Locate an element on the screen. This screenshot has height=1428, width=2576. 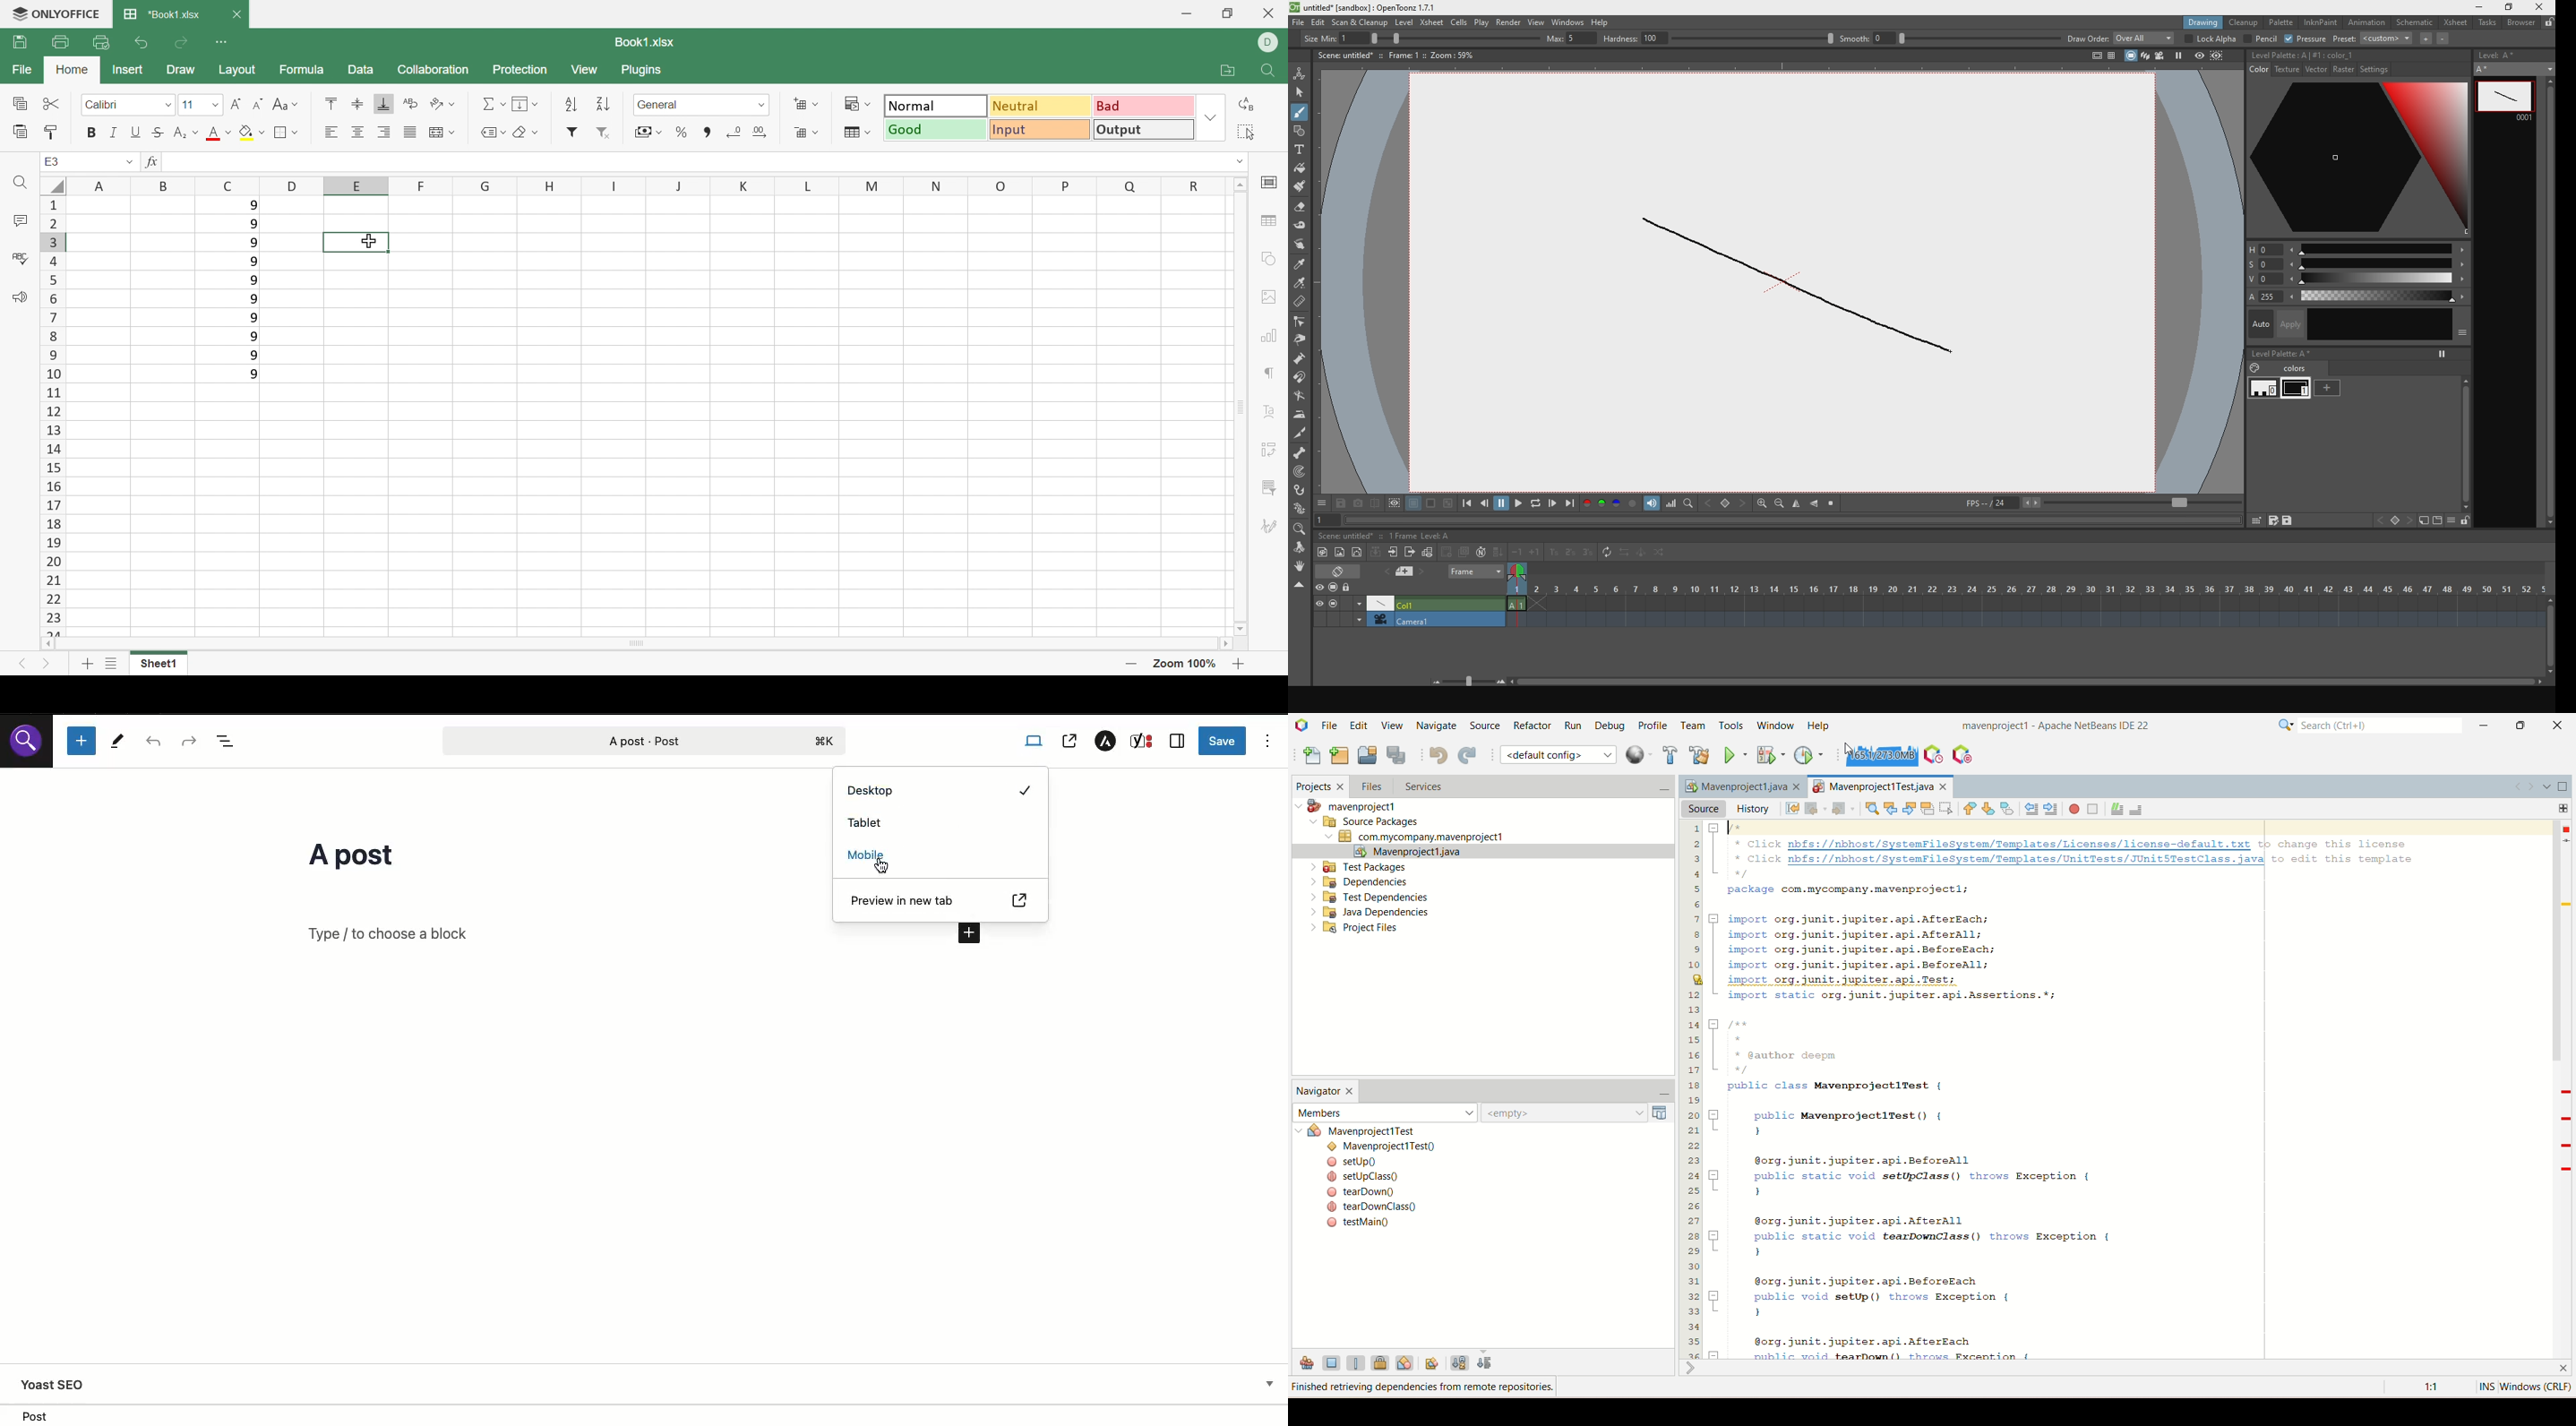
Drop Down is located at coordinates (1208, 118).